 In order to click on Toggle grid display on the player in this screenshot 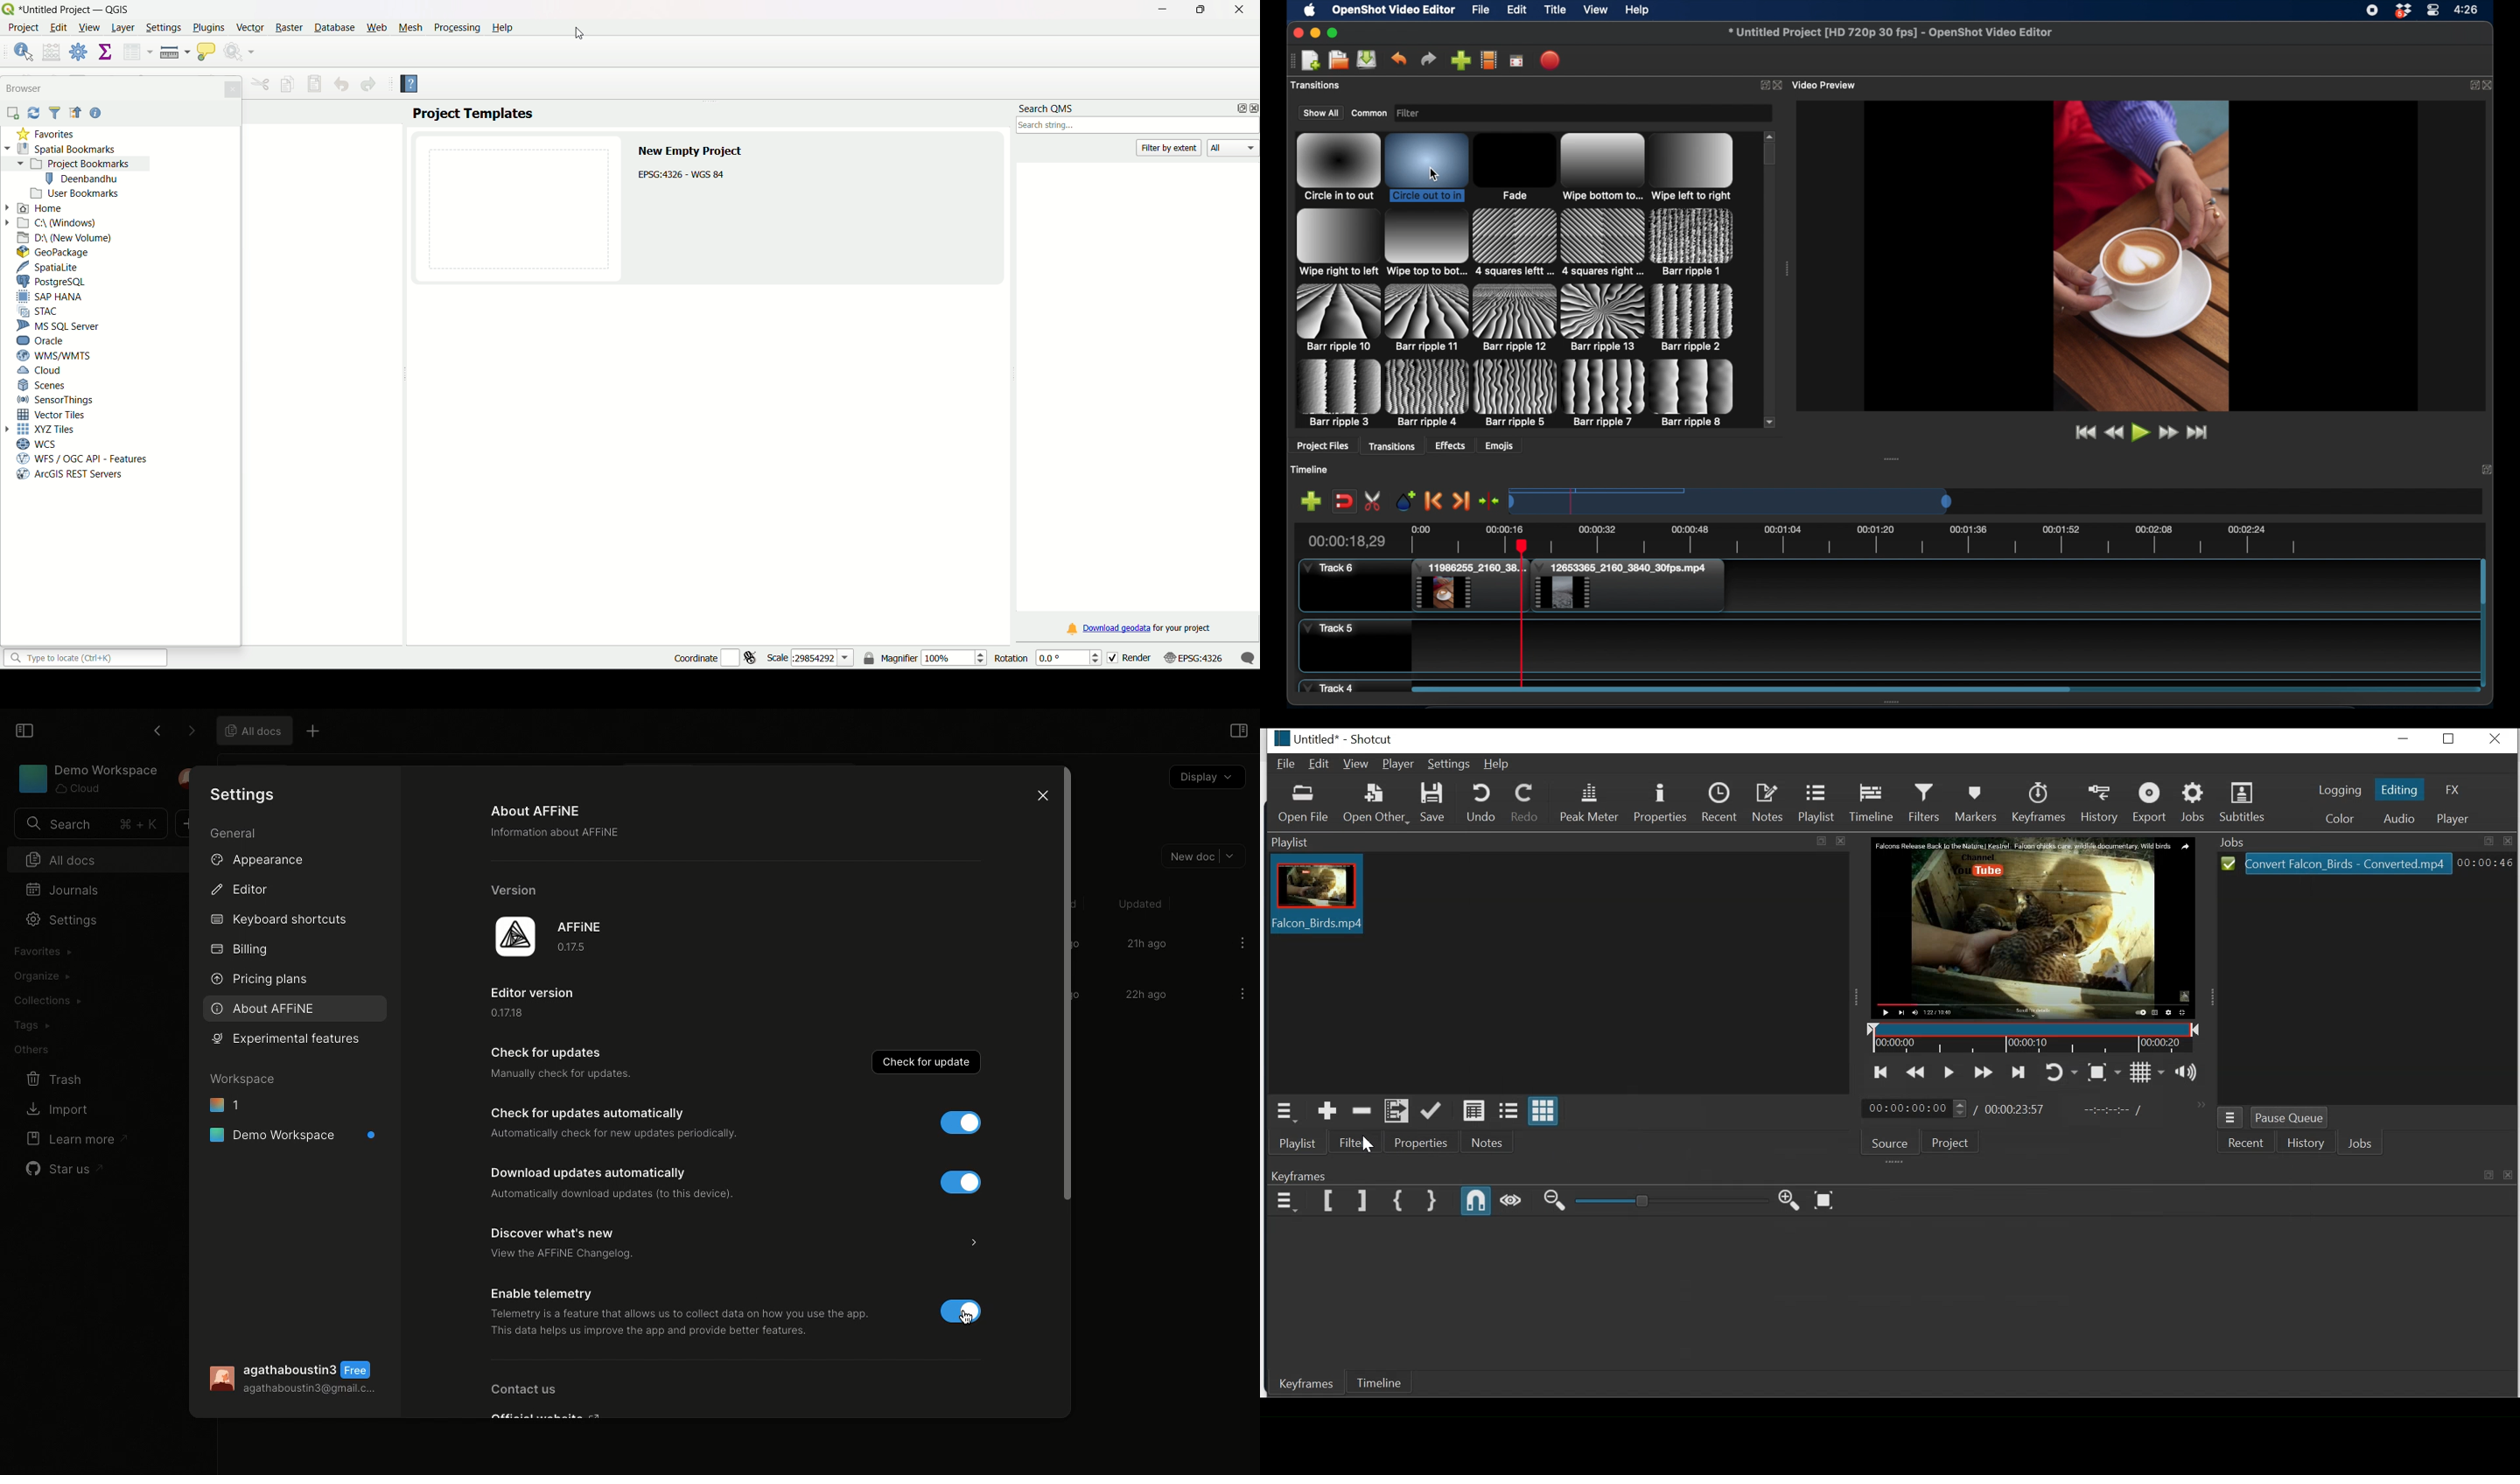, I will do `click(2147, 1071)`.